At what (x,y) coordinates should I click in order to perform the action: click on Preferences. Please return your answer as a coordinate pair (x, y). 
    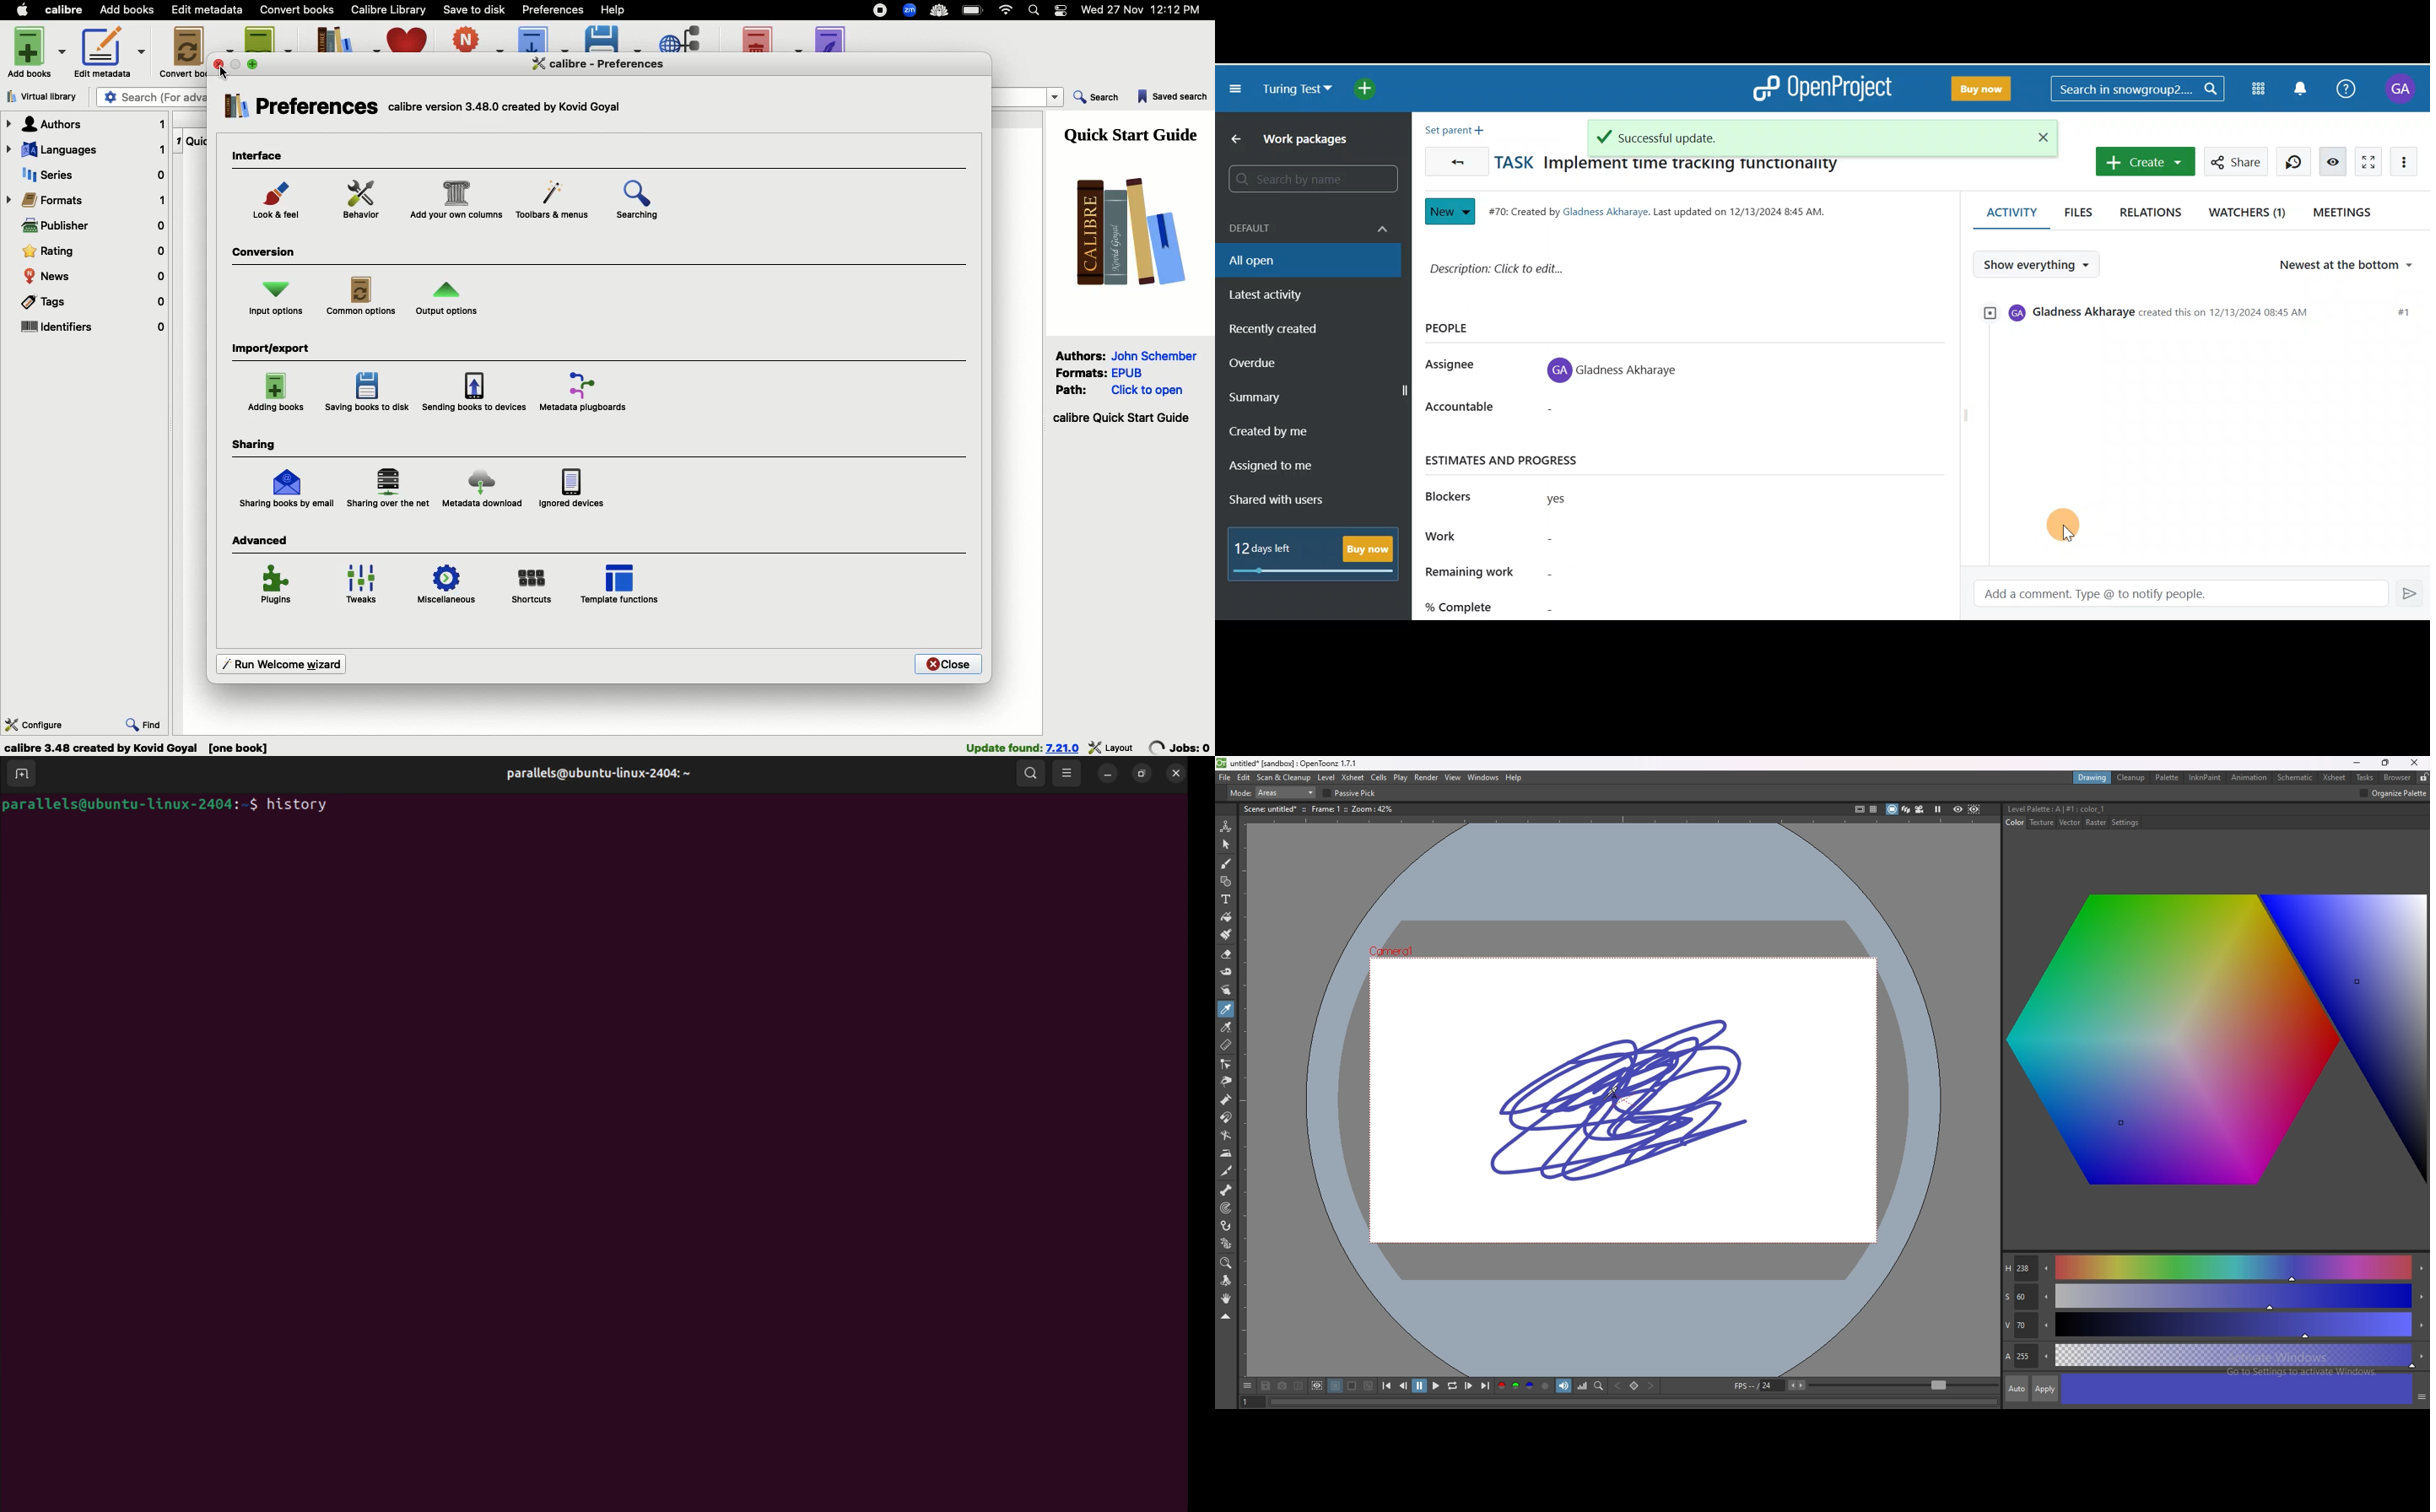
    Looking at the image, I should click on (300, 110).